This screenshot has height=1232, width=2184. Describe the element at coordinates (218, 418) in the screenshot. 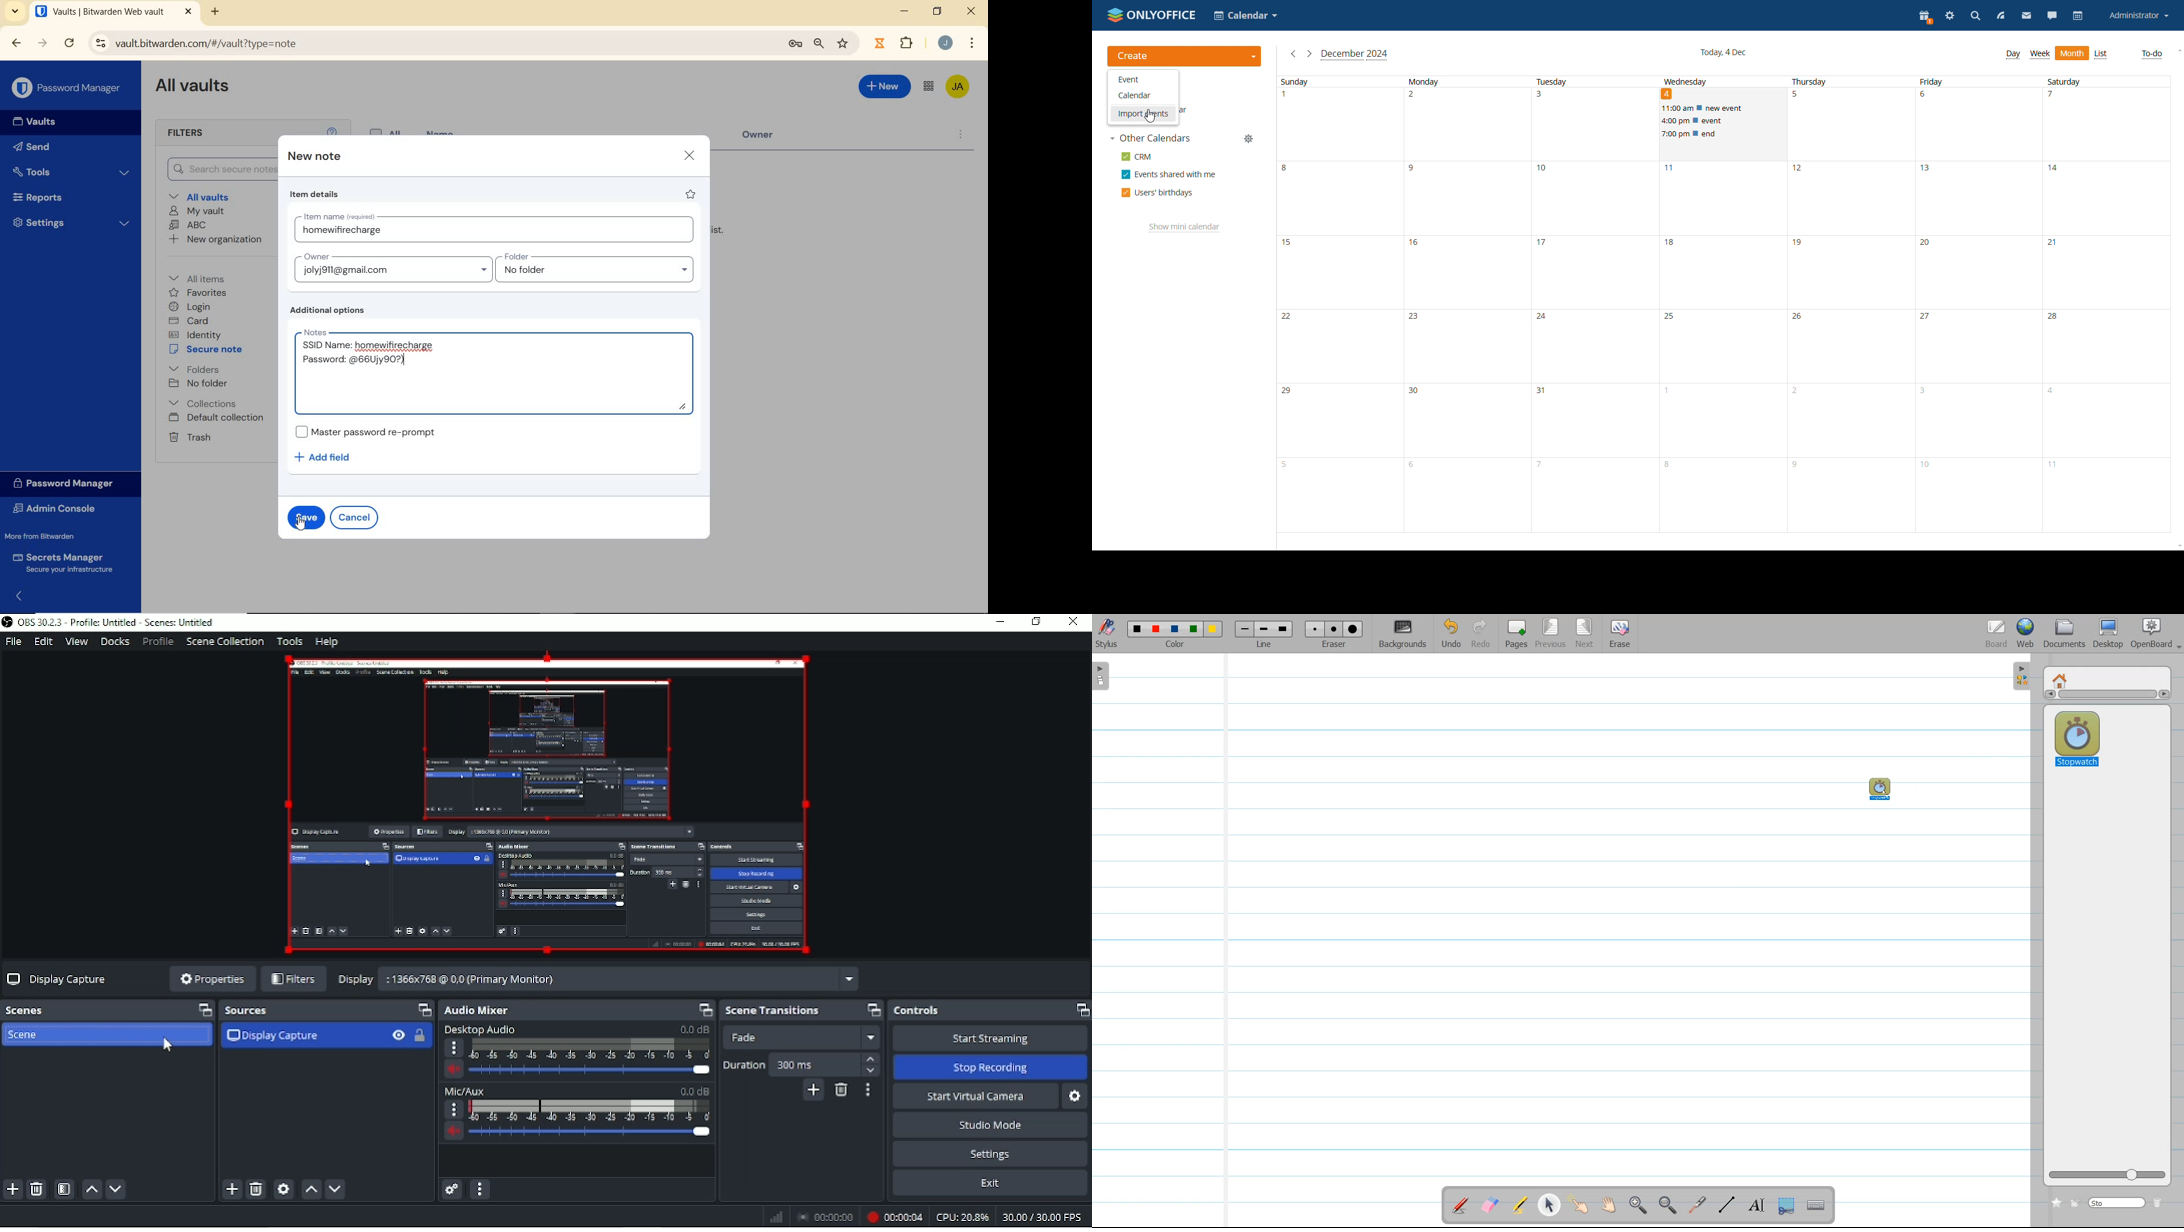

I see `Default collection` at that location.